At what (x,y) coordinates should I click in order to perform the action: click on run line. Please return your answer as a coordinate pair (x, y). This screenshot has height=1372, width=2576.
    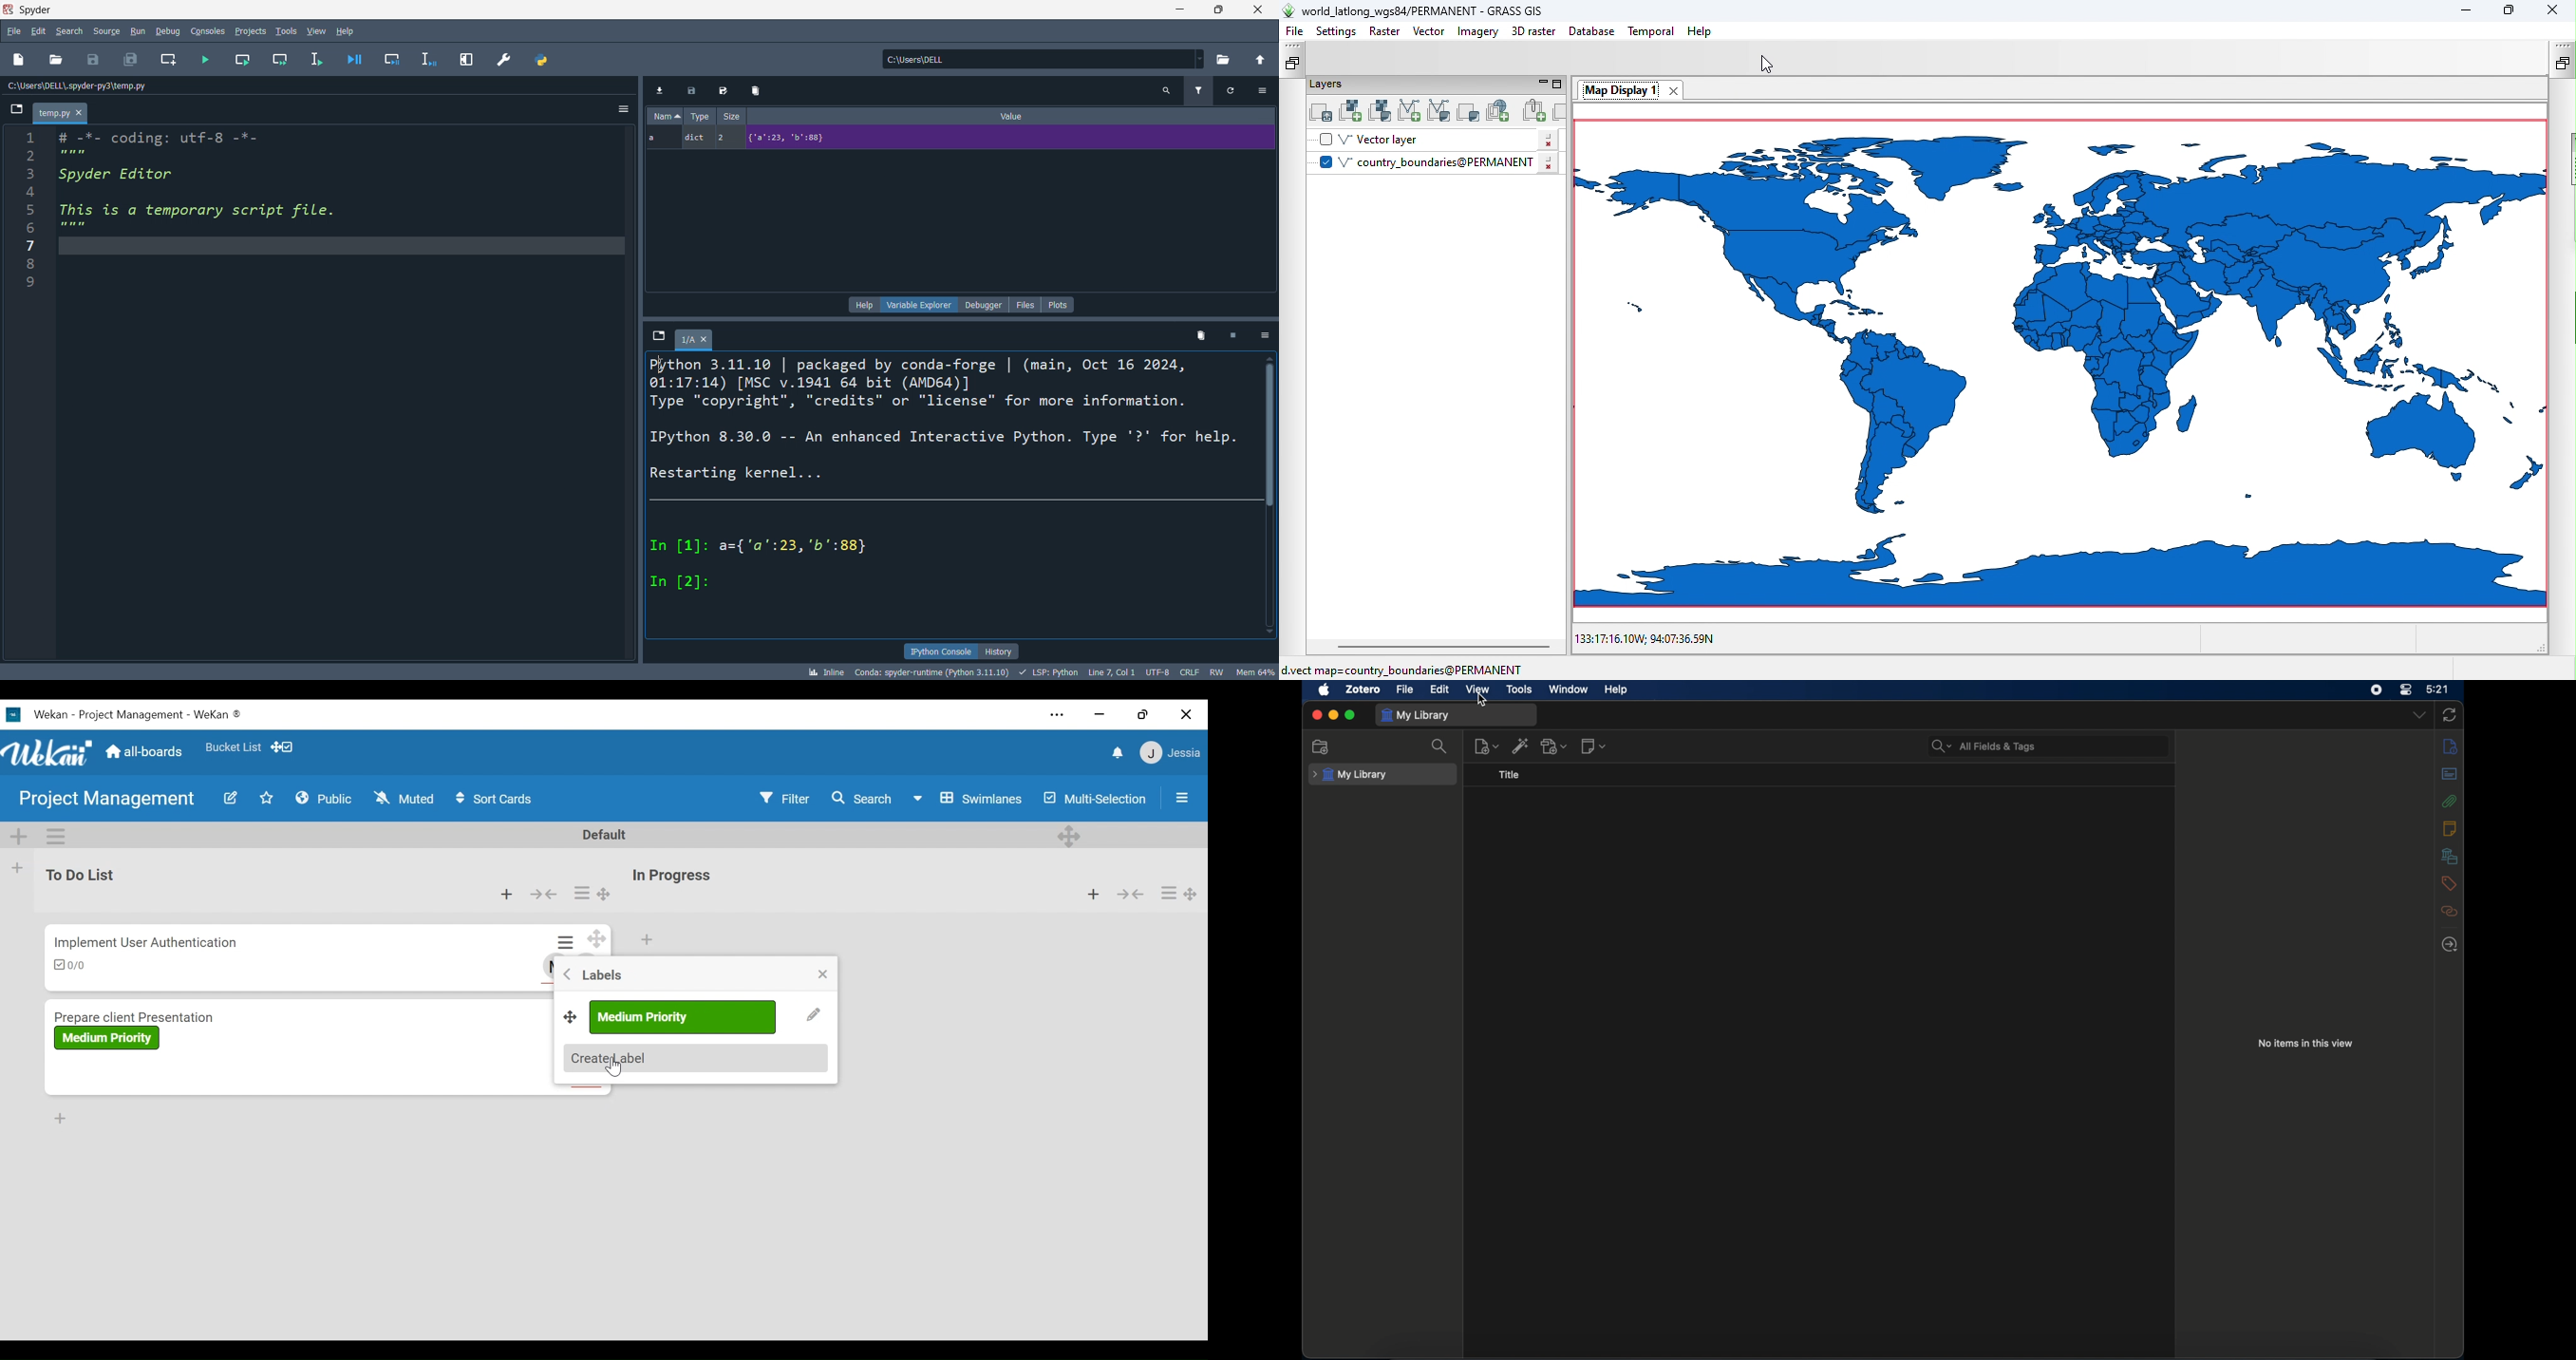
    Looking at the image, I should click on (322, 62).